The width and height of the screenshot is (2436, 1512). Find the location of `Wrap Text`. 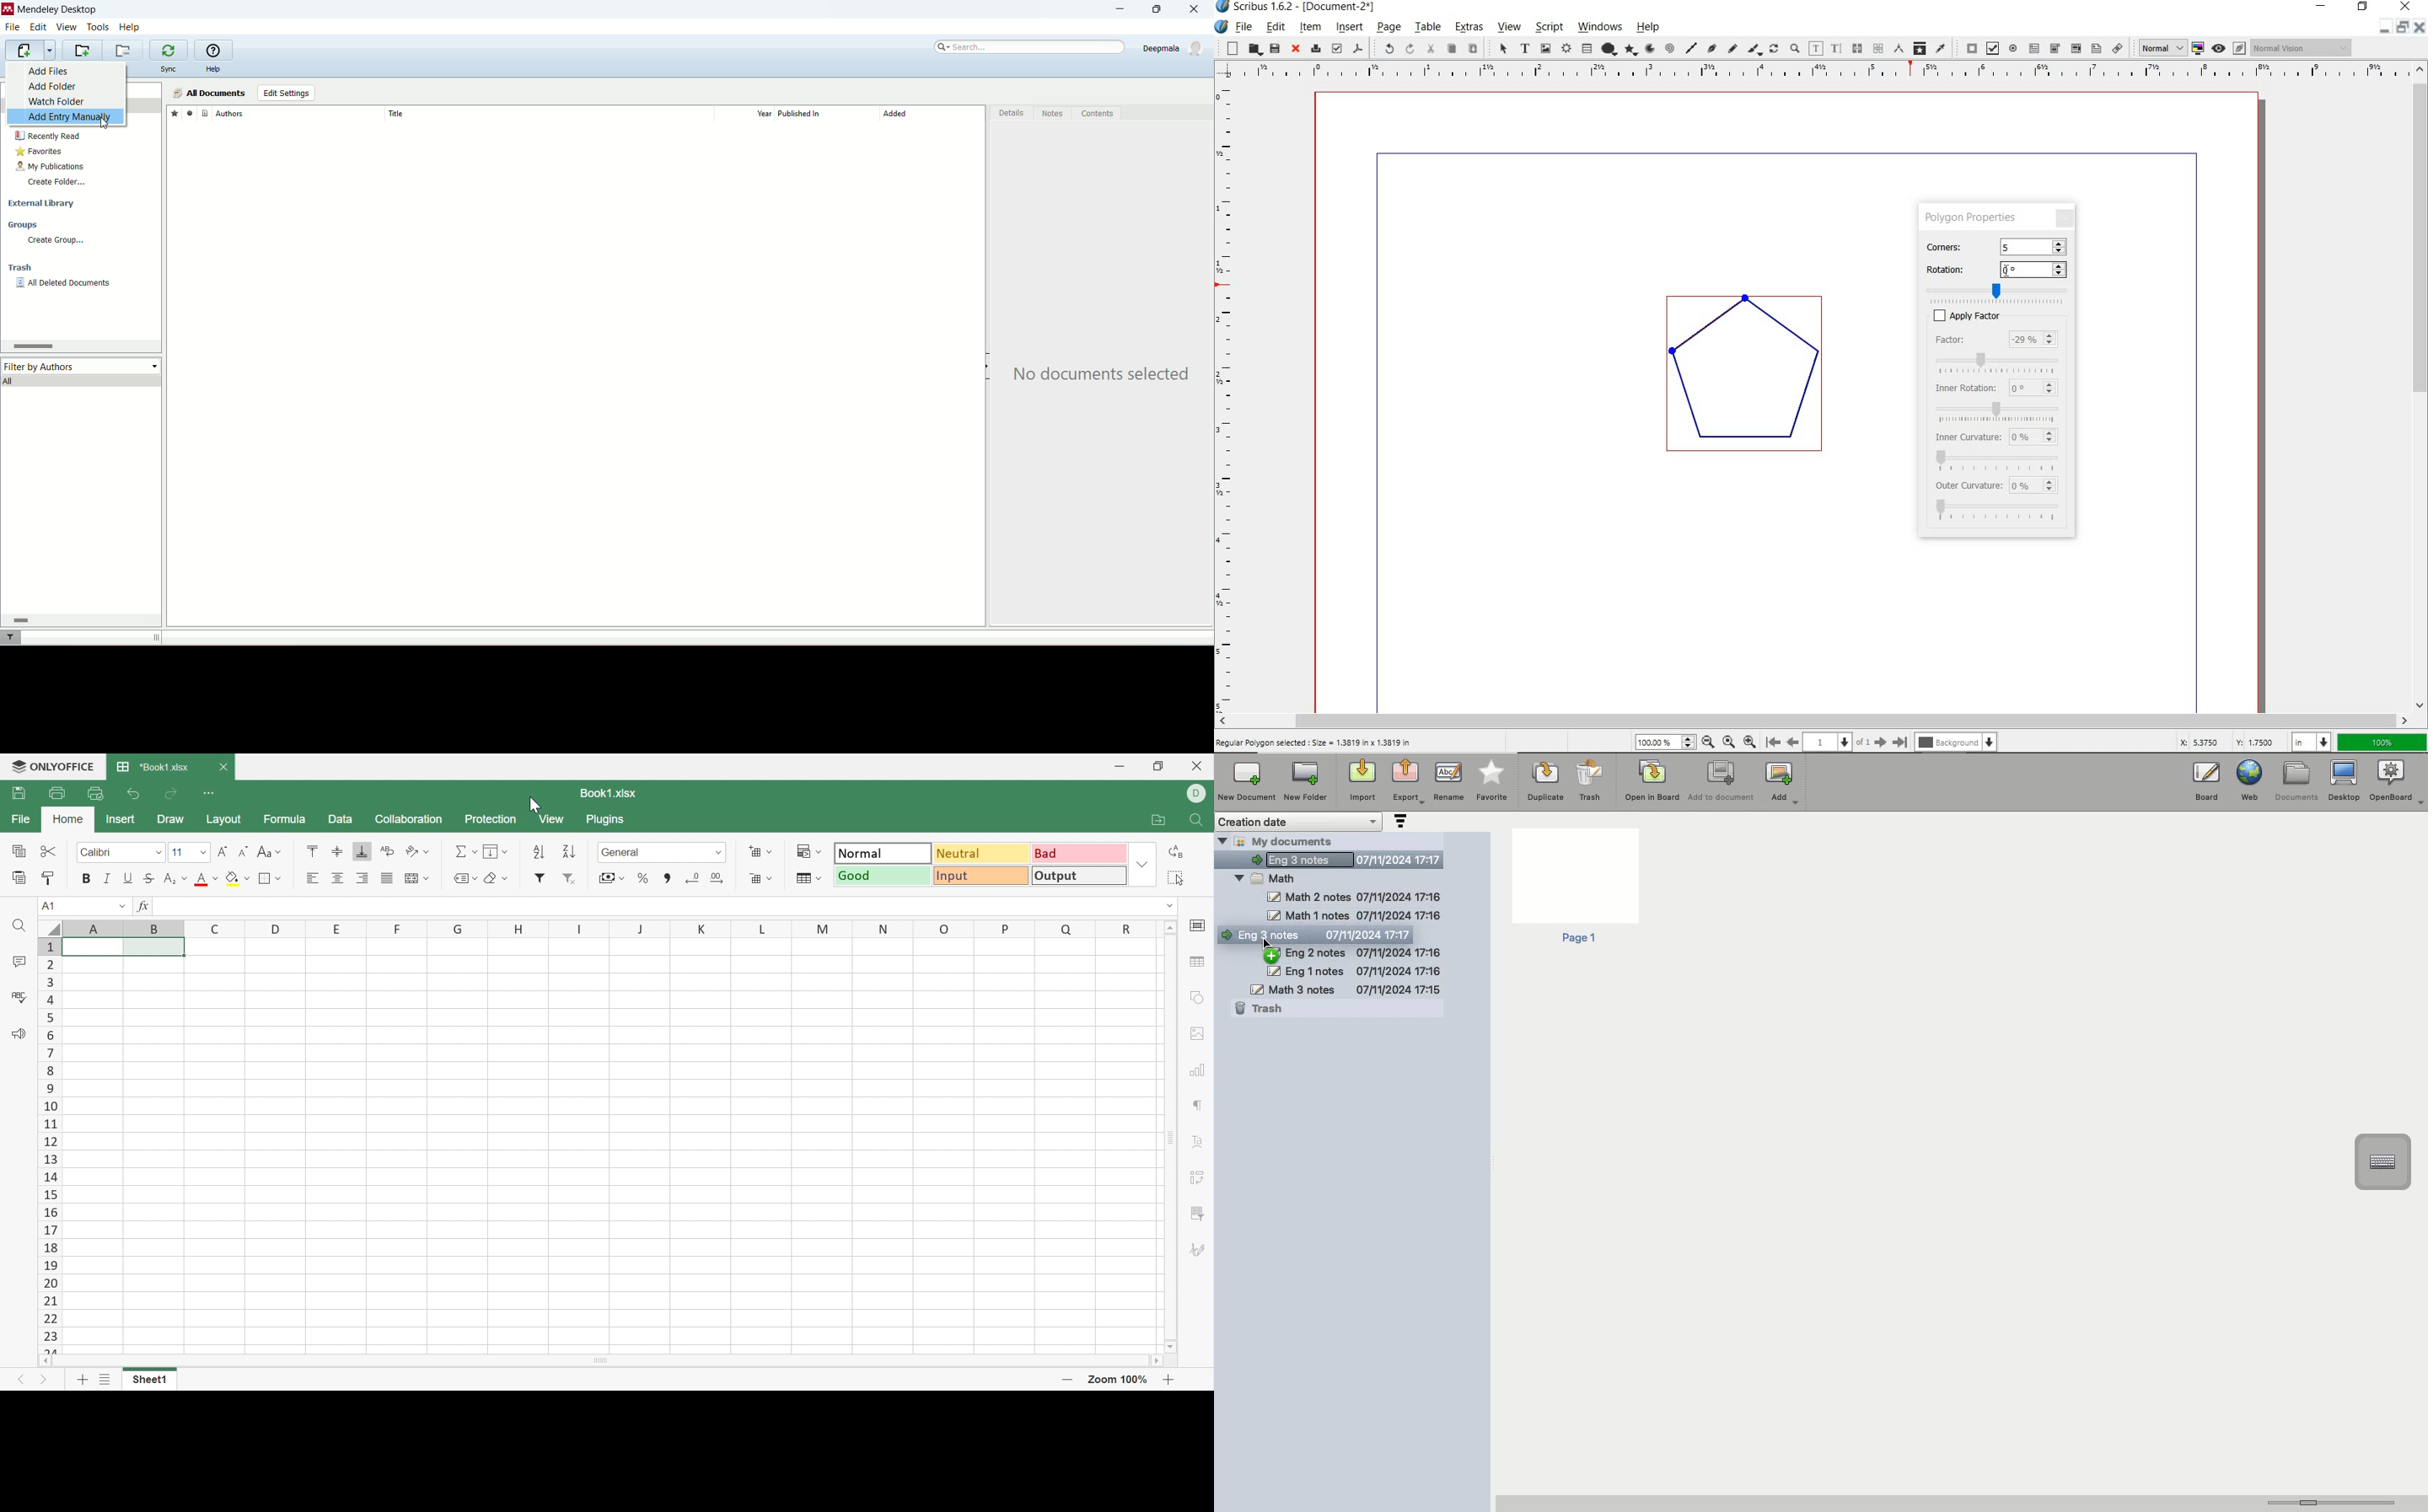

Wrap Text is located at coordinates (388, 852).